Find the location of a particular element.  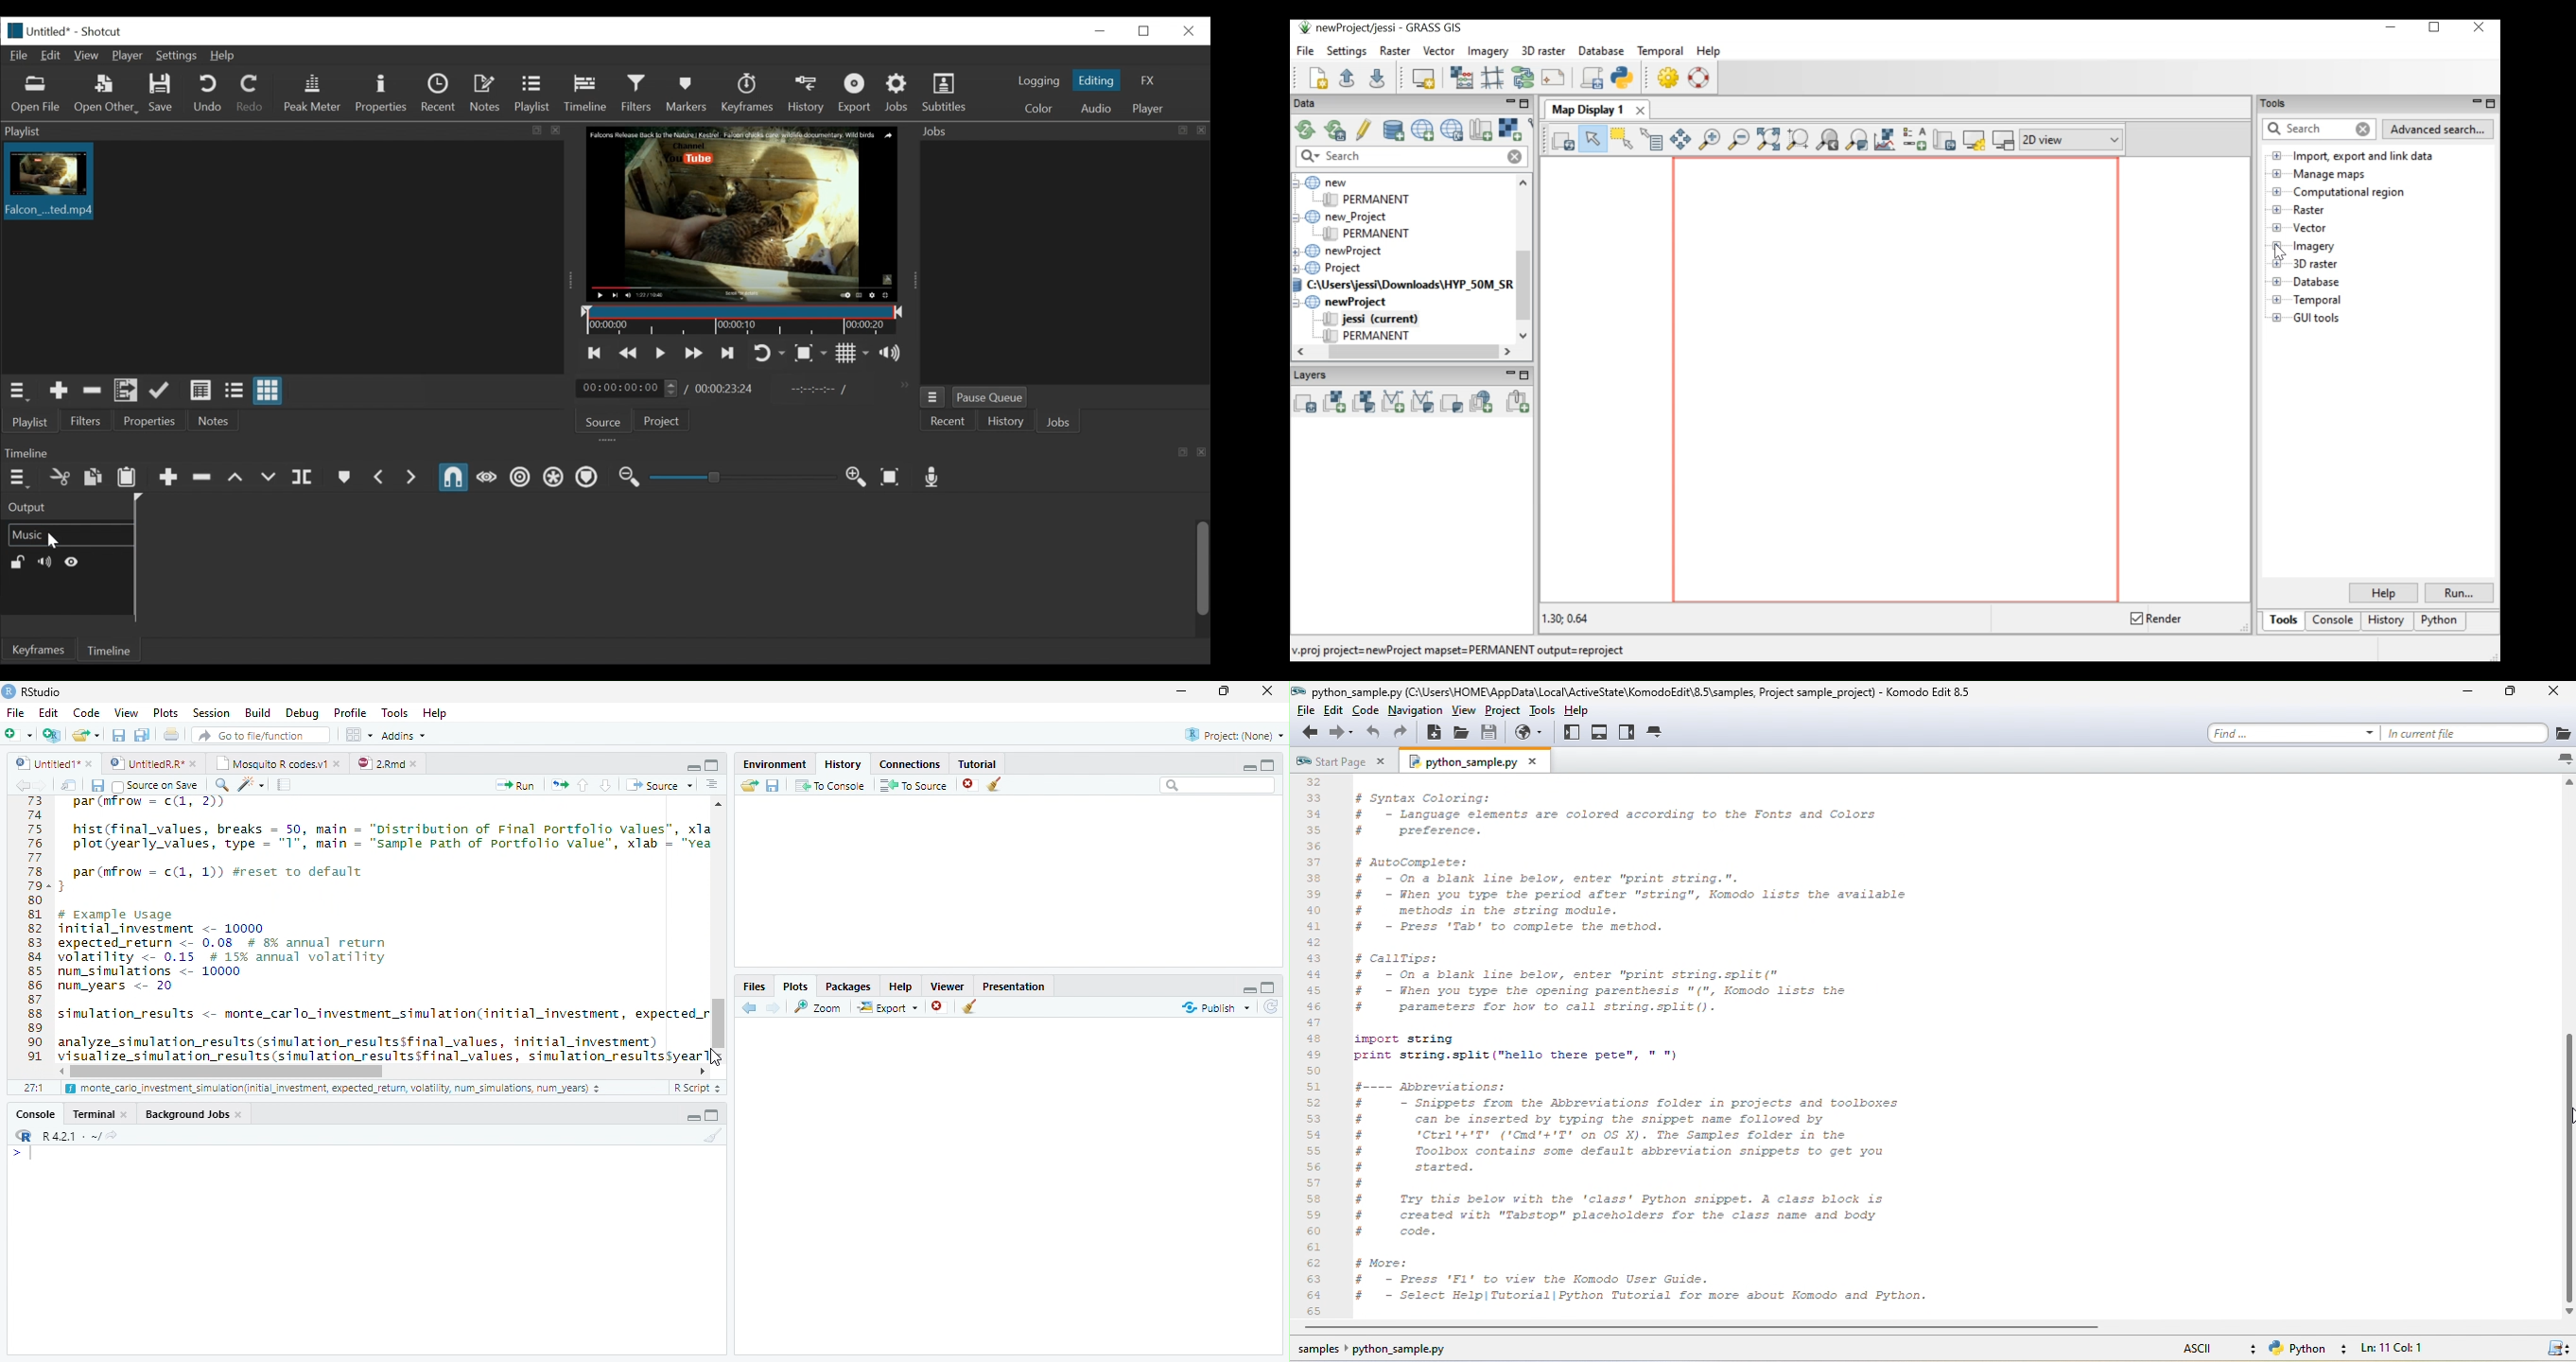

History is located at coordinates (1004, 421).